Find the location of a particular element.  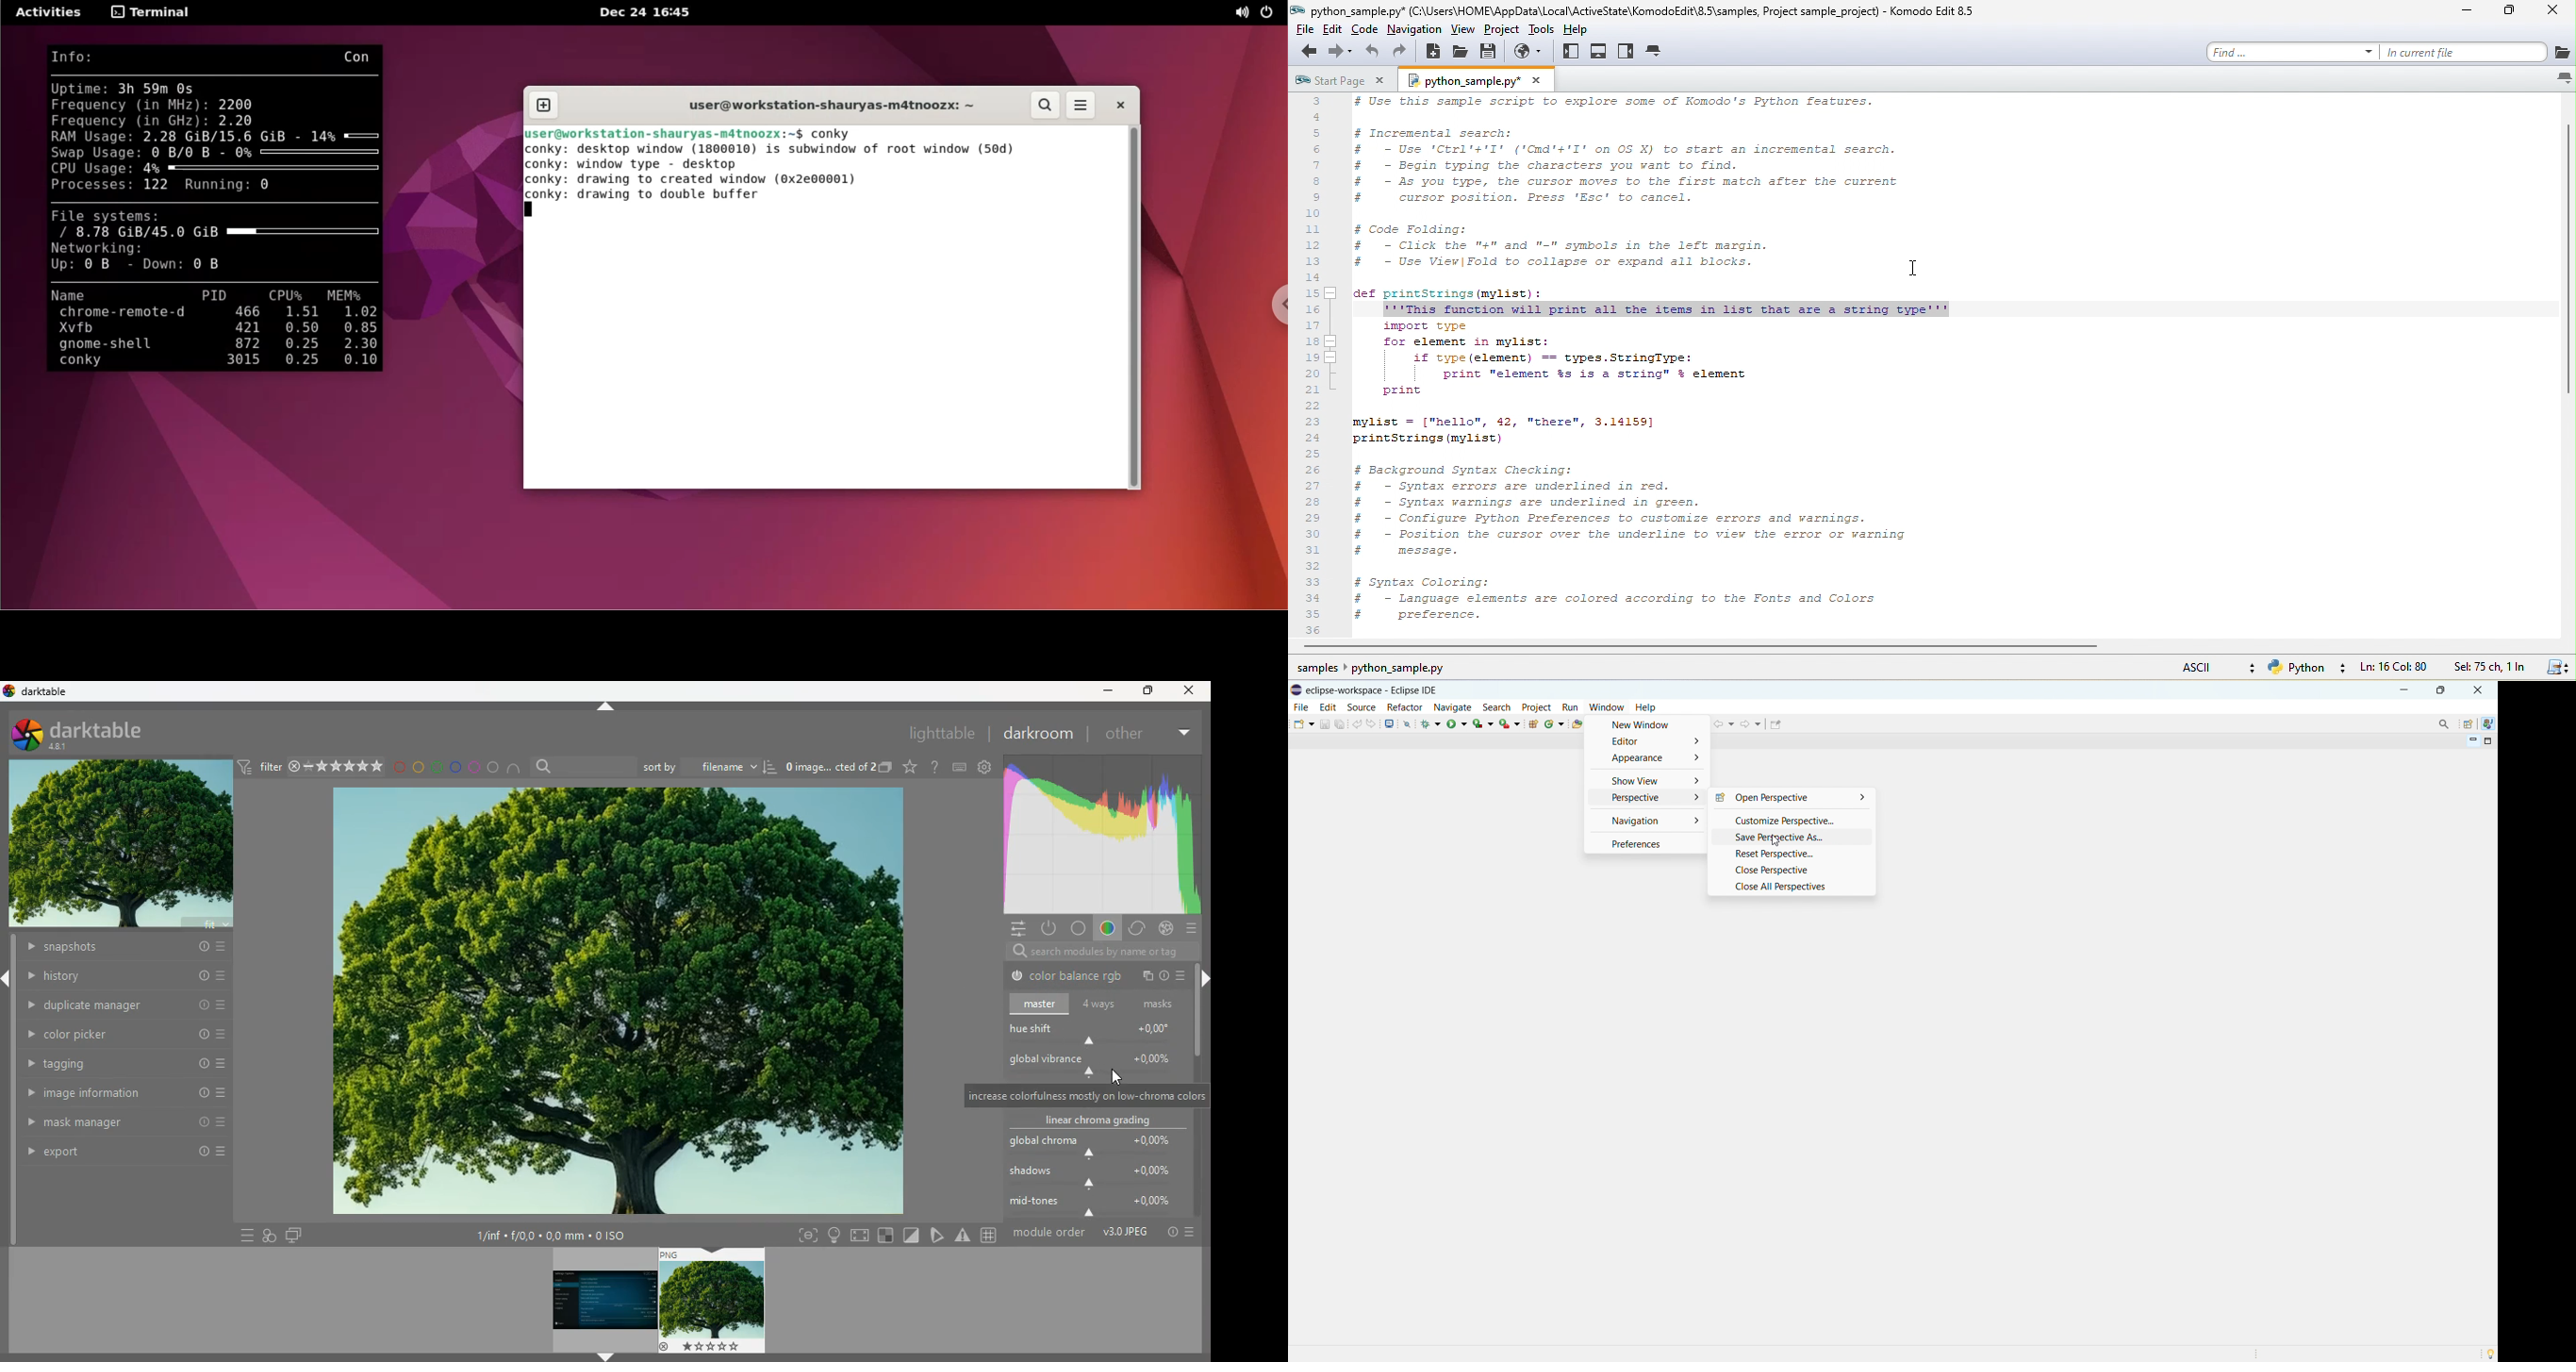

warning is located at coordinates (964, 1235).